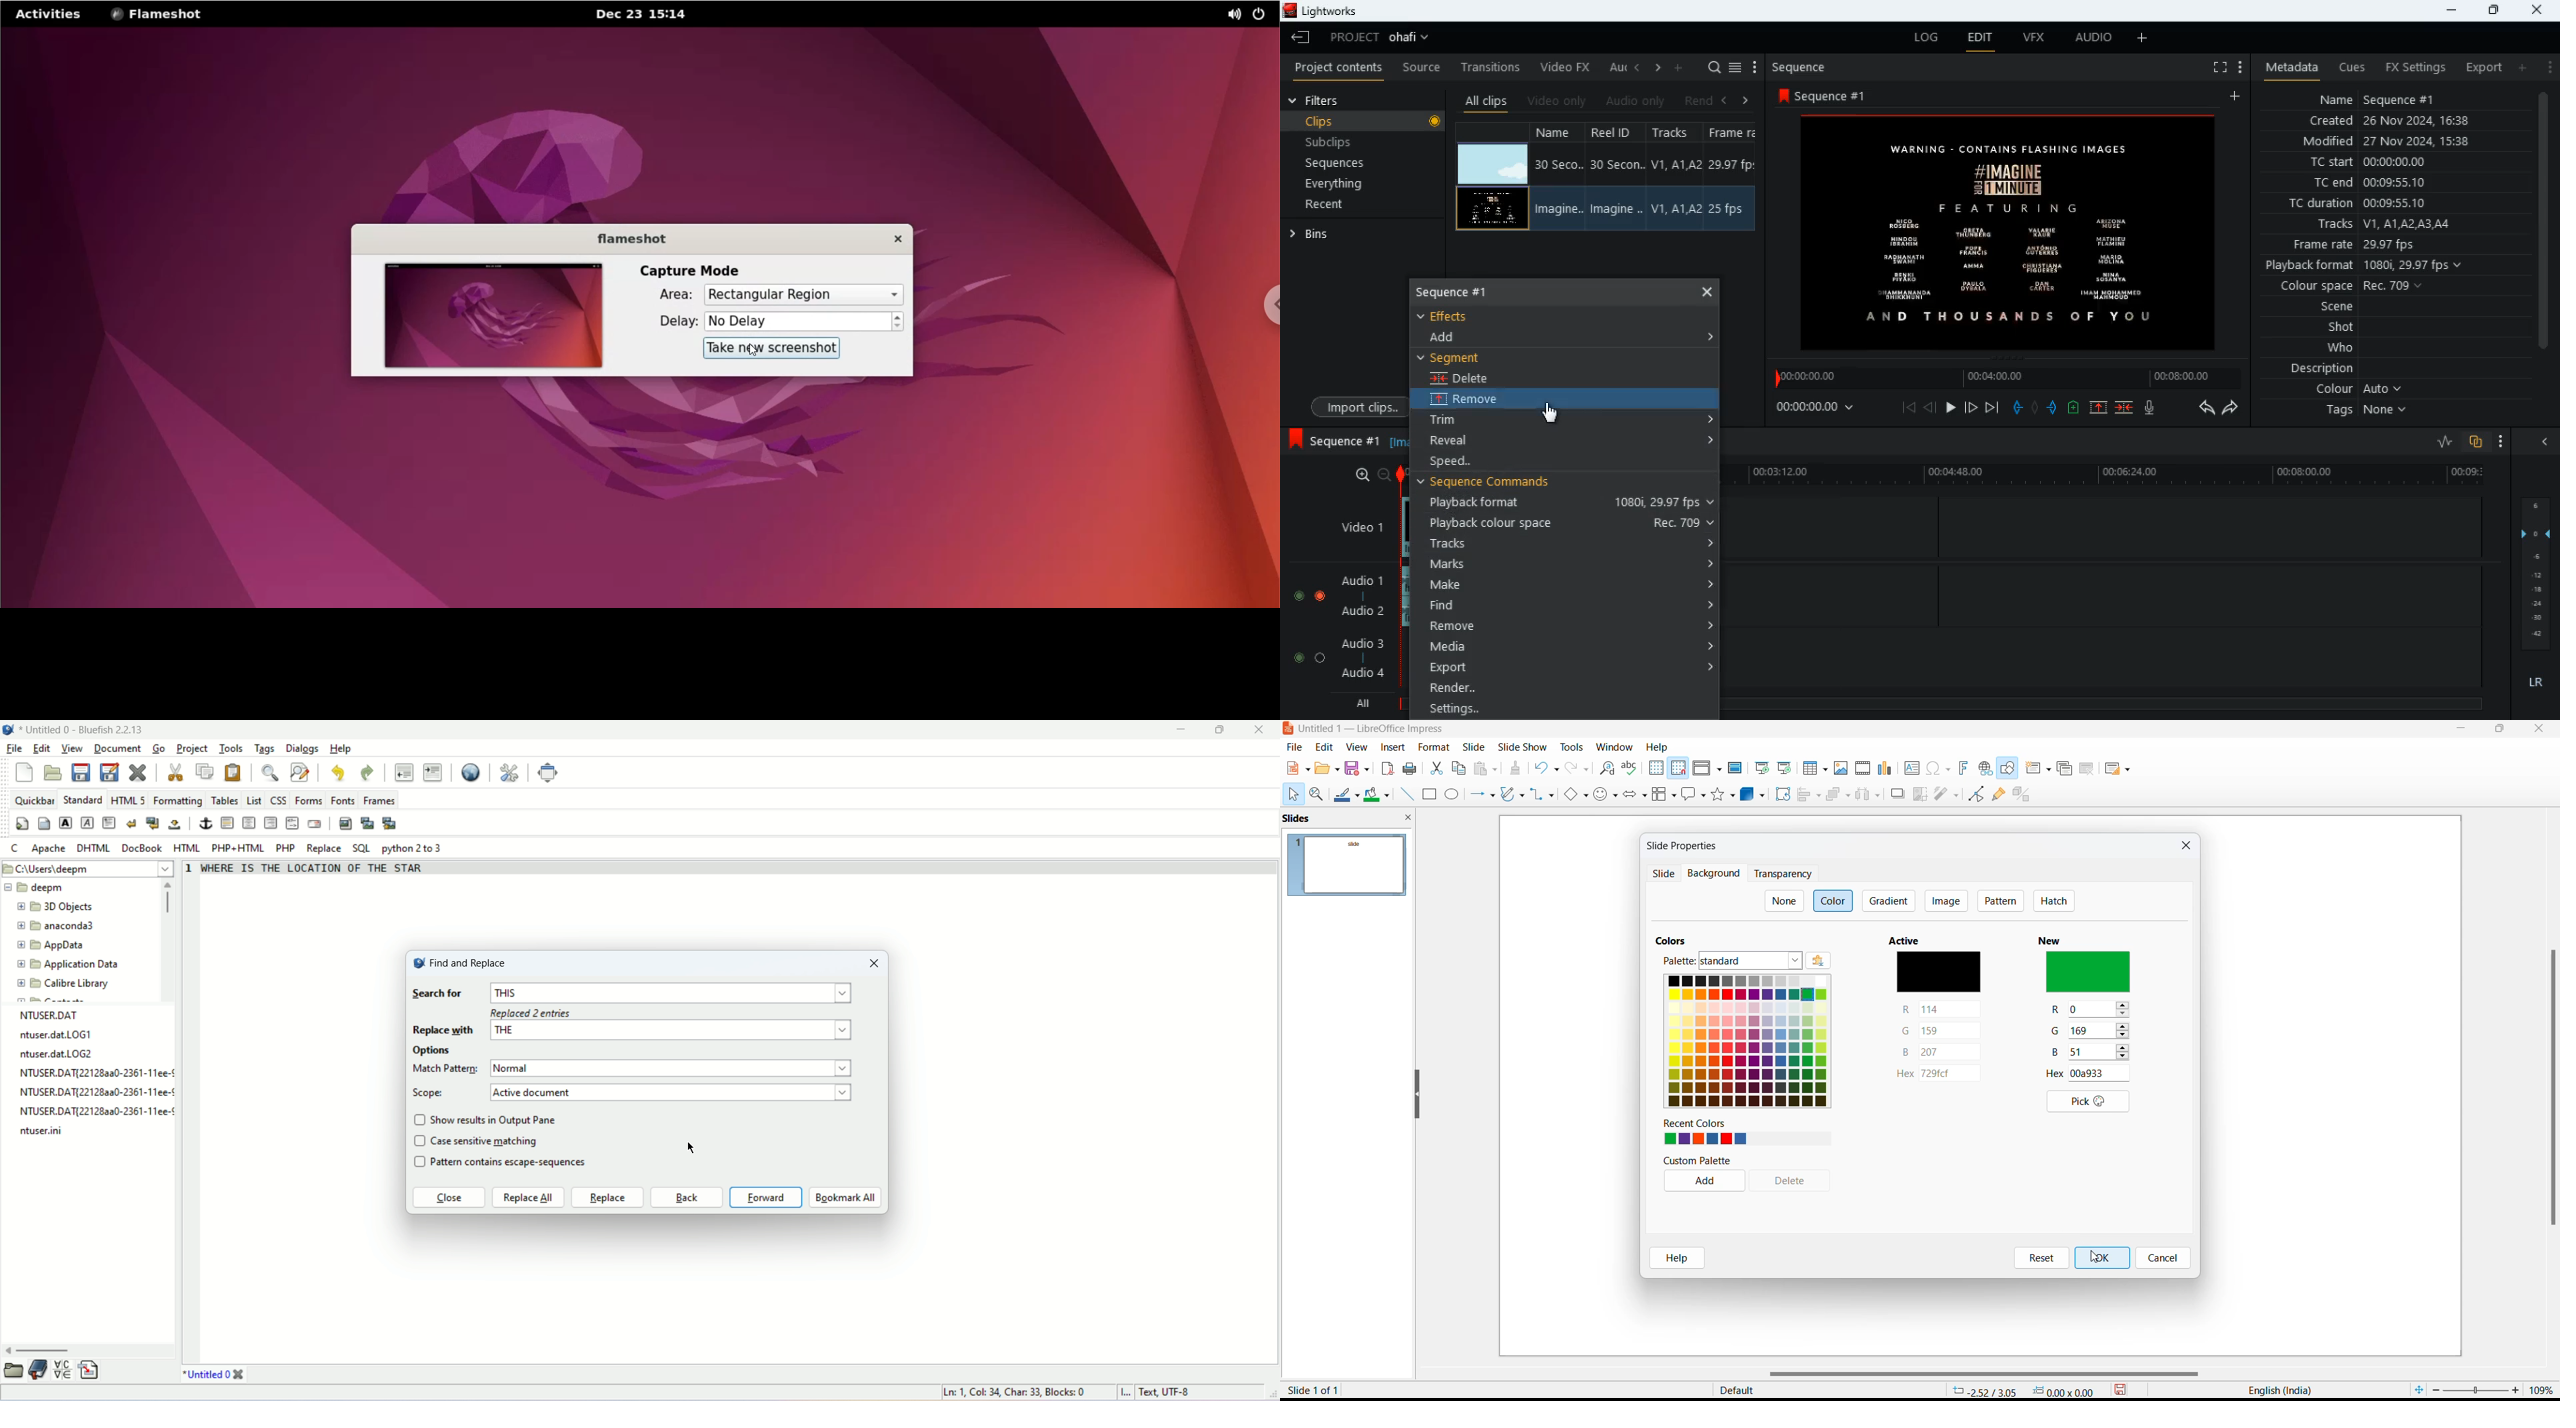 The height and width of the screenshot is (1428, 2576). What do you see at coordinates (487, 314) in the screenshot?
I see `screenshot  preview` at bounding box center [487, 314].